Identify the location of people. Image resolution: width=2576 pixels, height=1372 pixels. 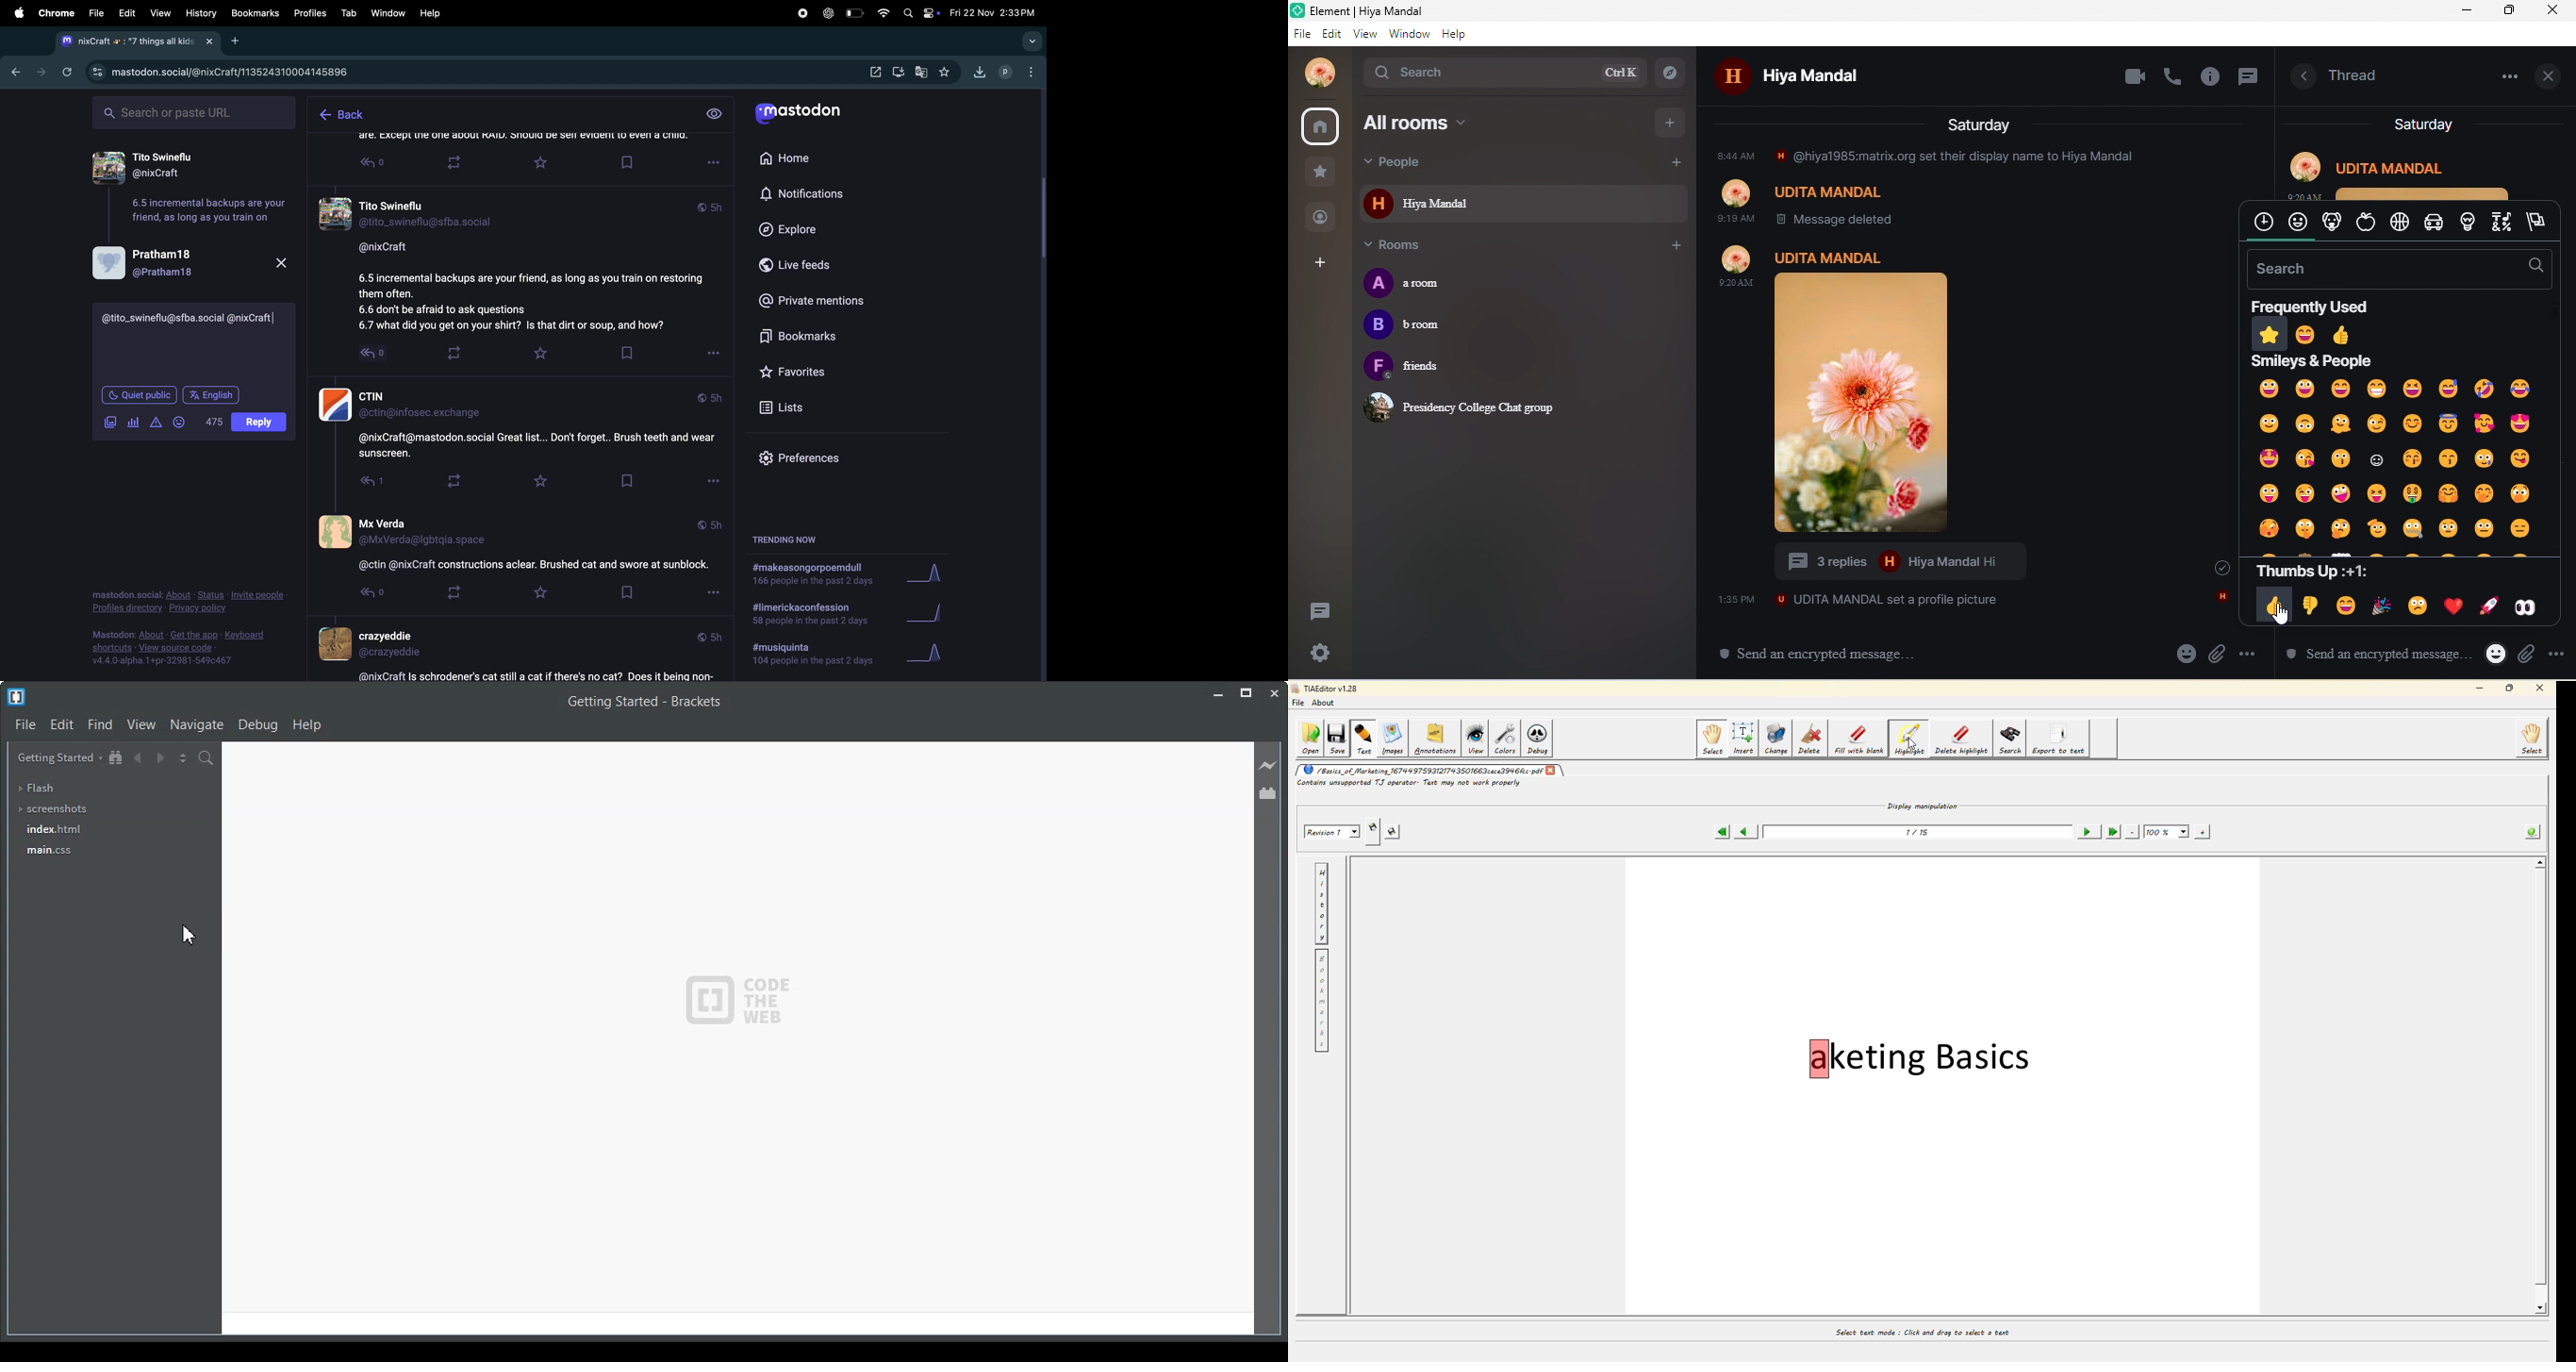
(1425, 162).